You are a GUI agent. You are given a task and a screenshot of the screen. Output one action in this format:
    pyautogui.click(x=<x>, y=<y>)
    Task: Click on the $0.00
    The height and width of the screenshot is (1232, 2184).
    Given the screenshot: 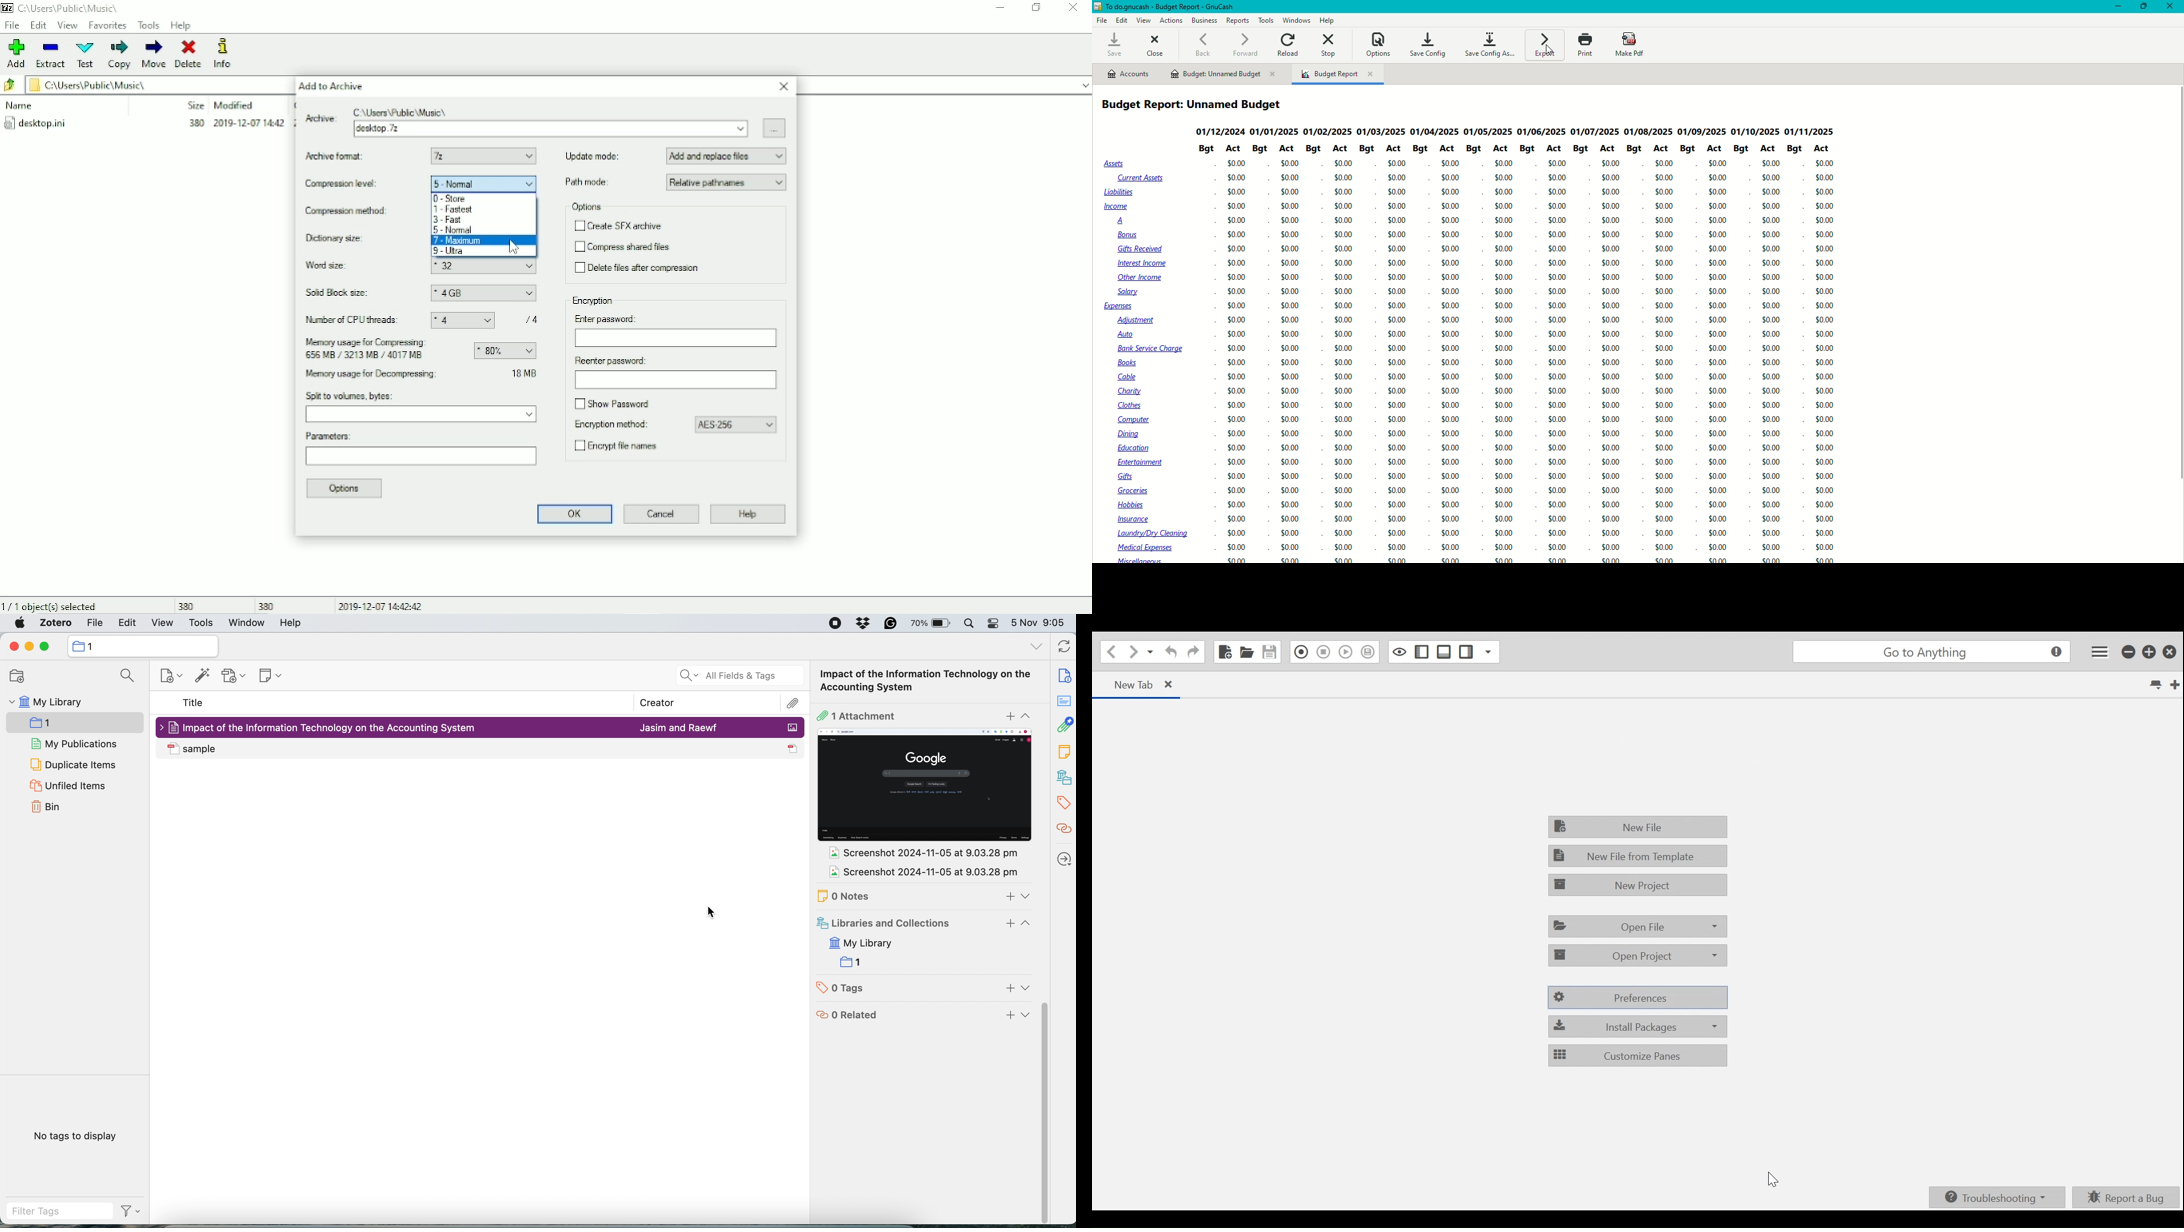 What is the action you would take?
    pyautogui.click(x=1397, y=249)
    